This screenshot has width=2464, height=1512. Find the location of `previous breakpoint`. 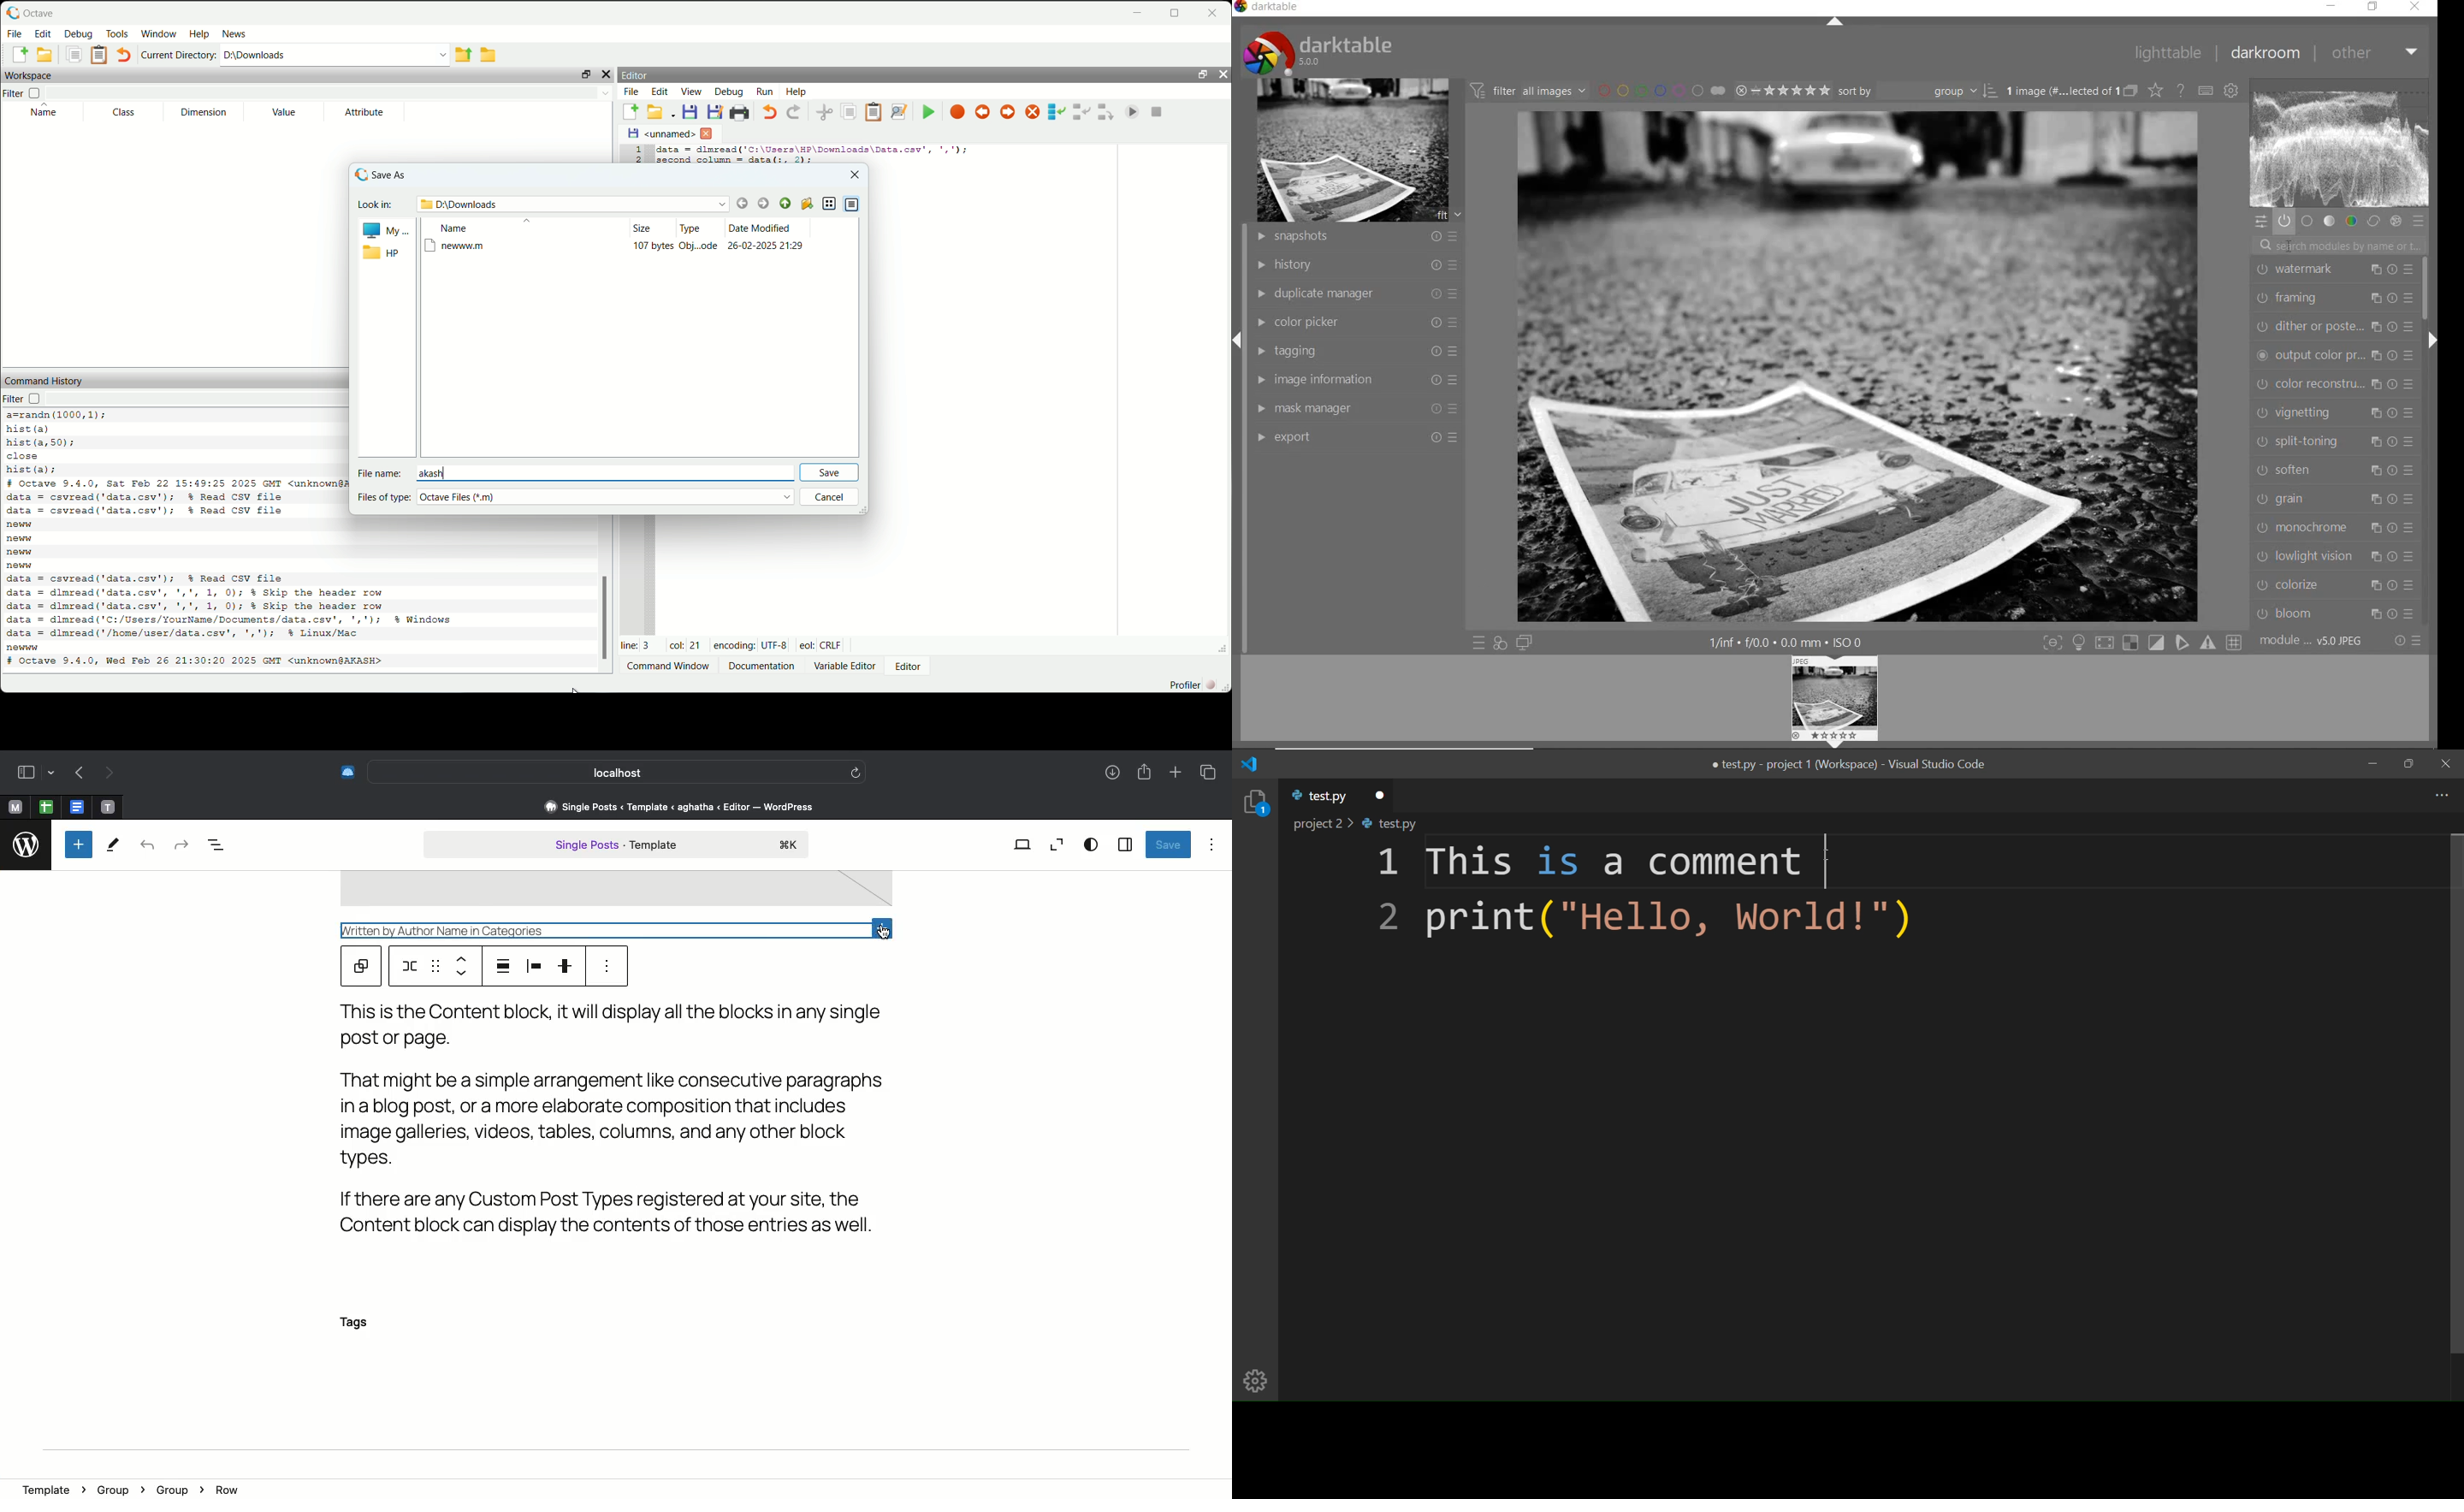

previous breakpoint is located at coordinates (980, 114).